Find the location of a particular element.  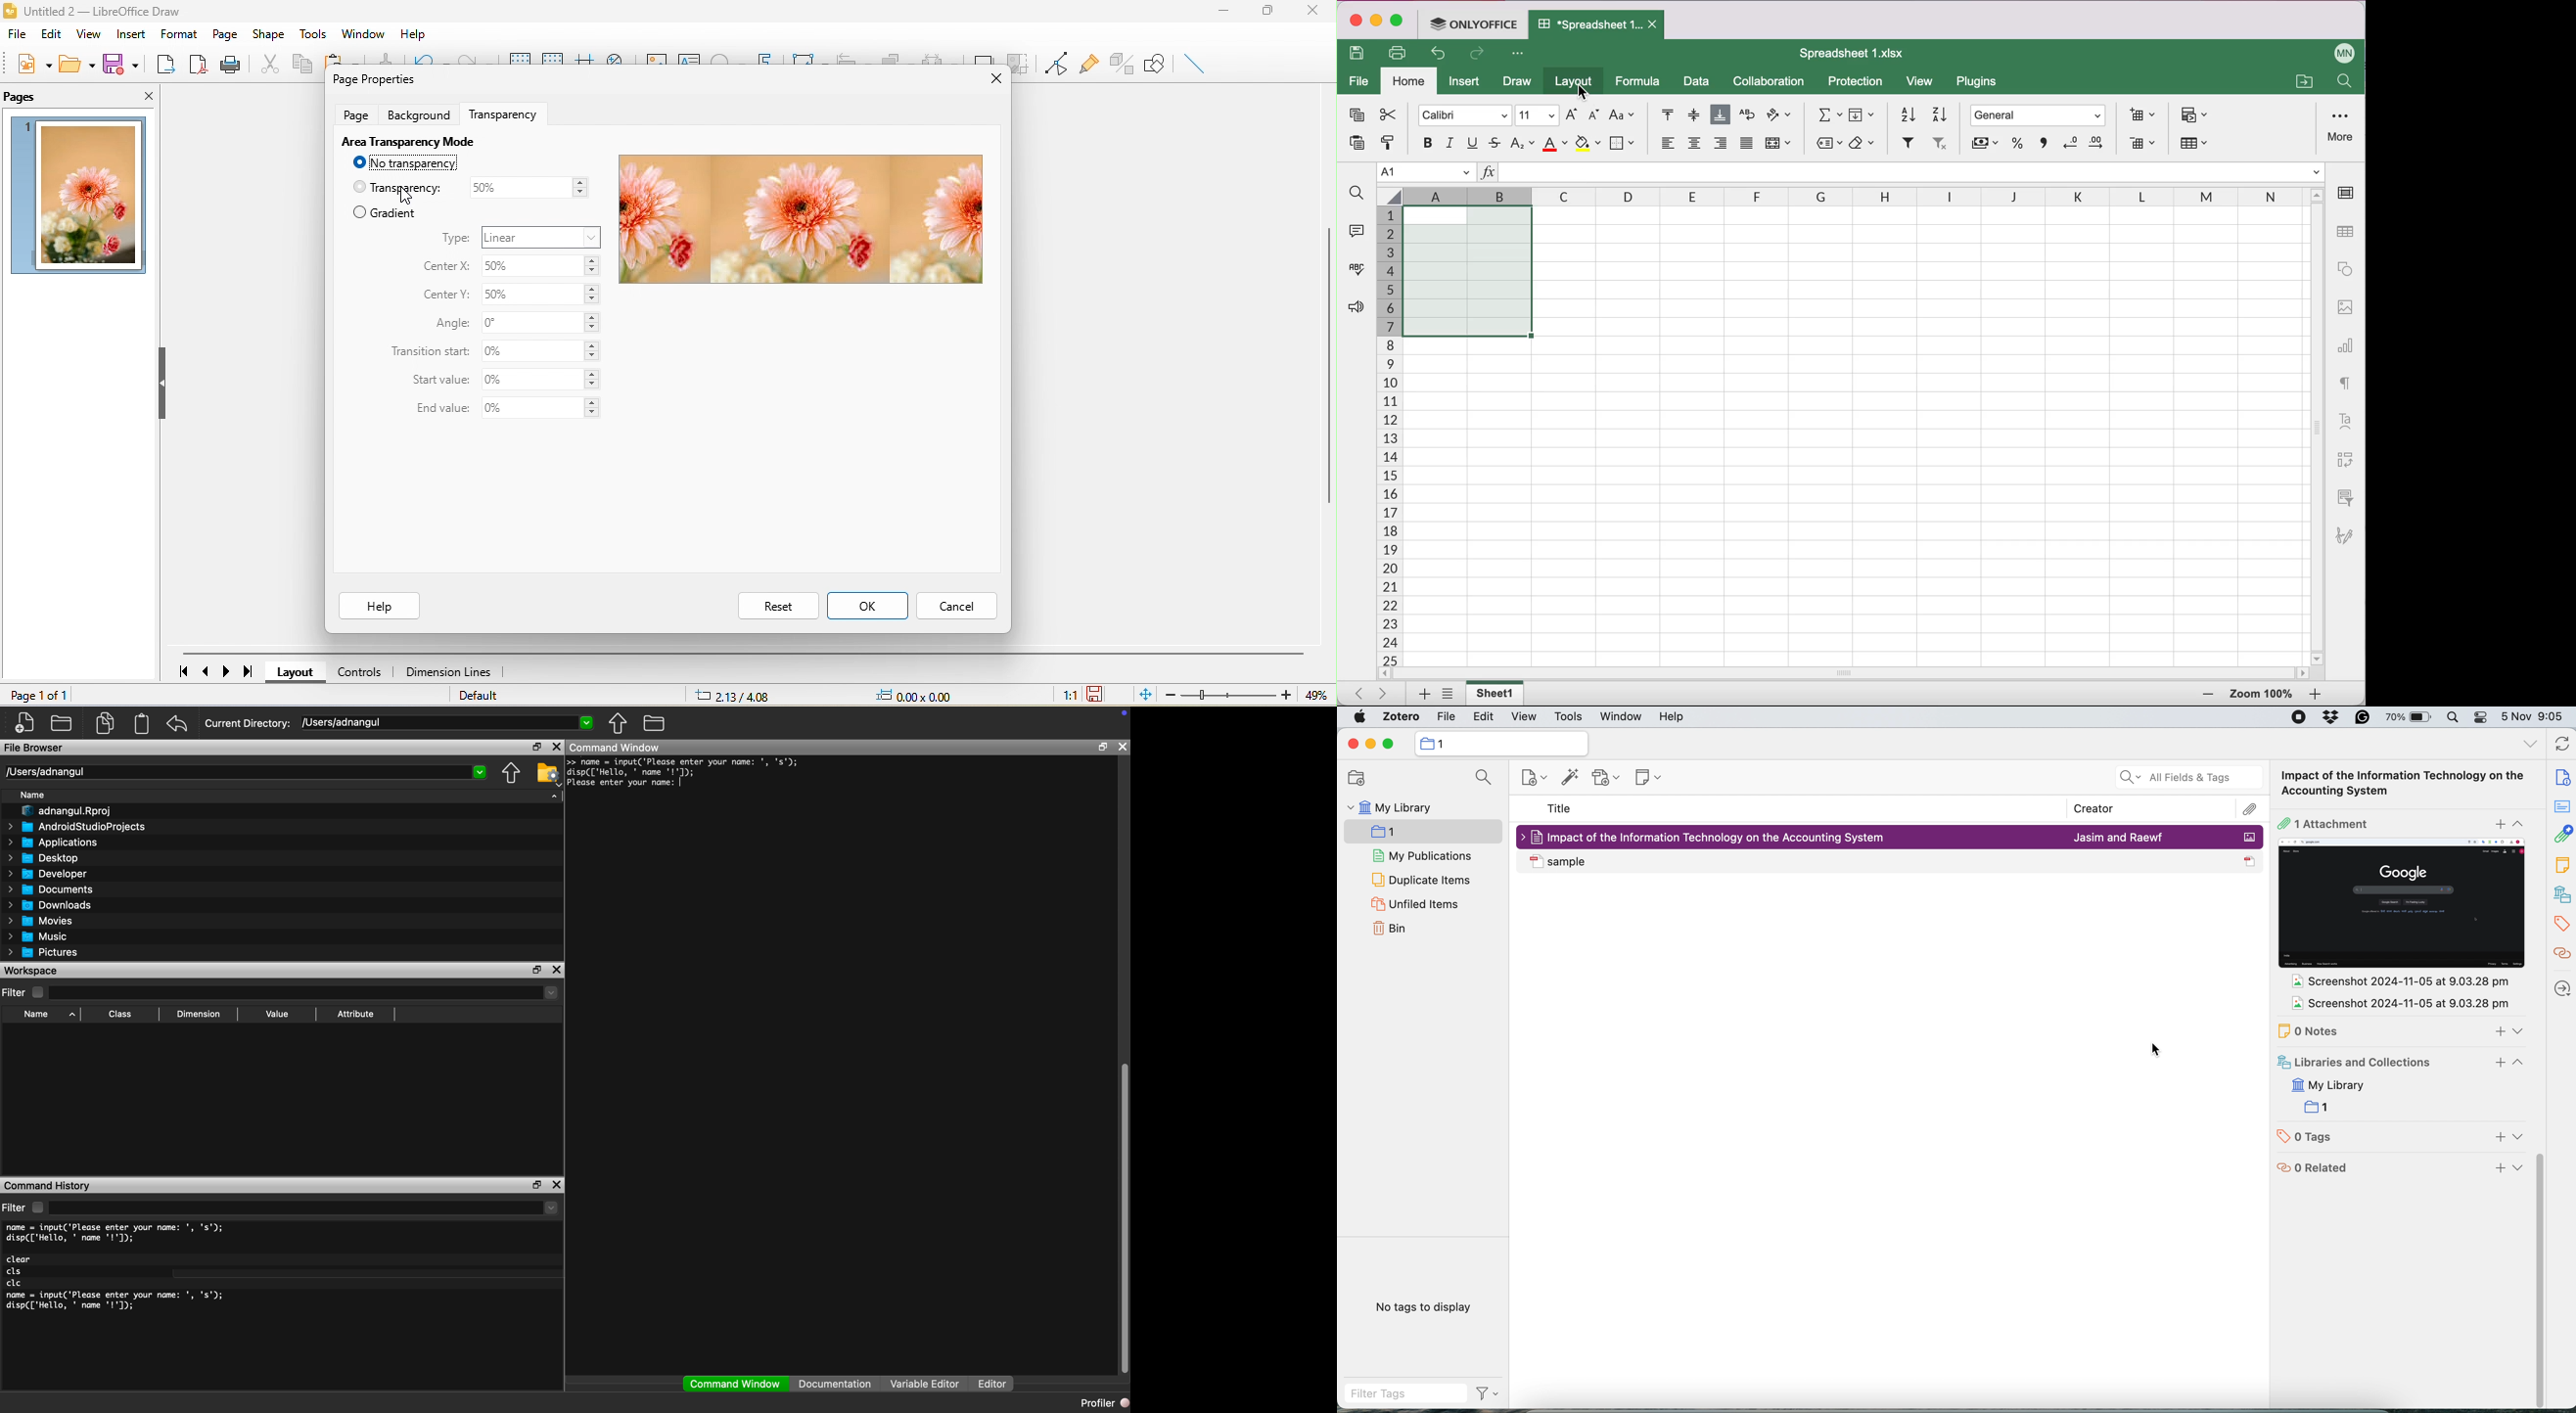

first page is located at coordinates (183, 669).